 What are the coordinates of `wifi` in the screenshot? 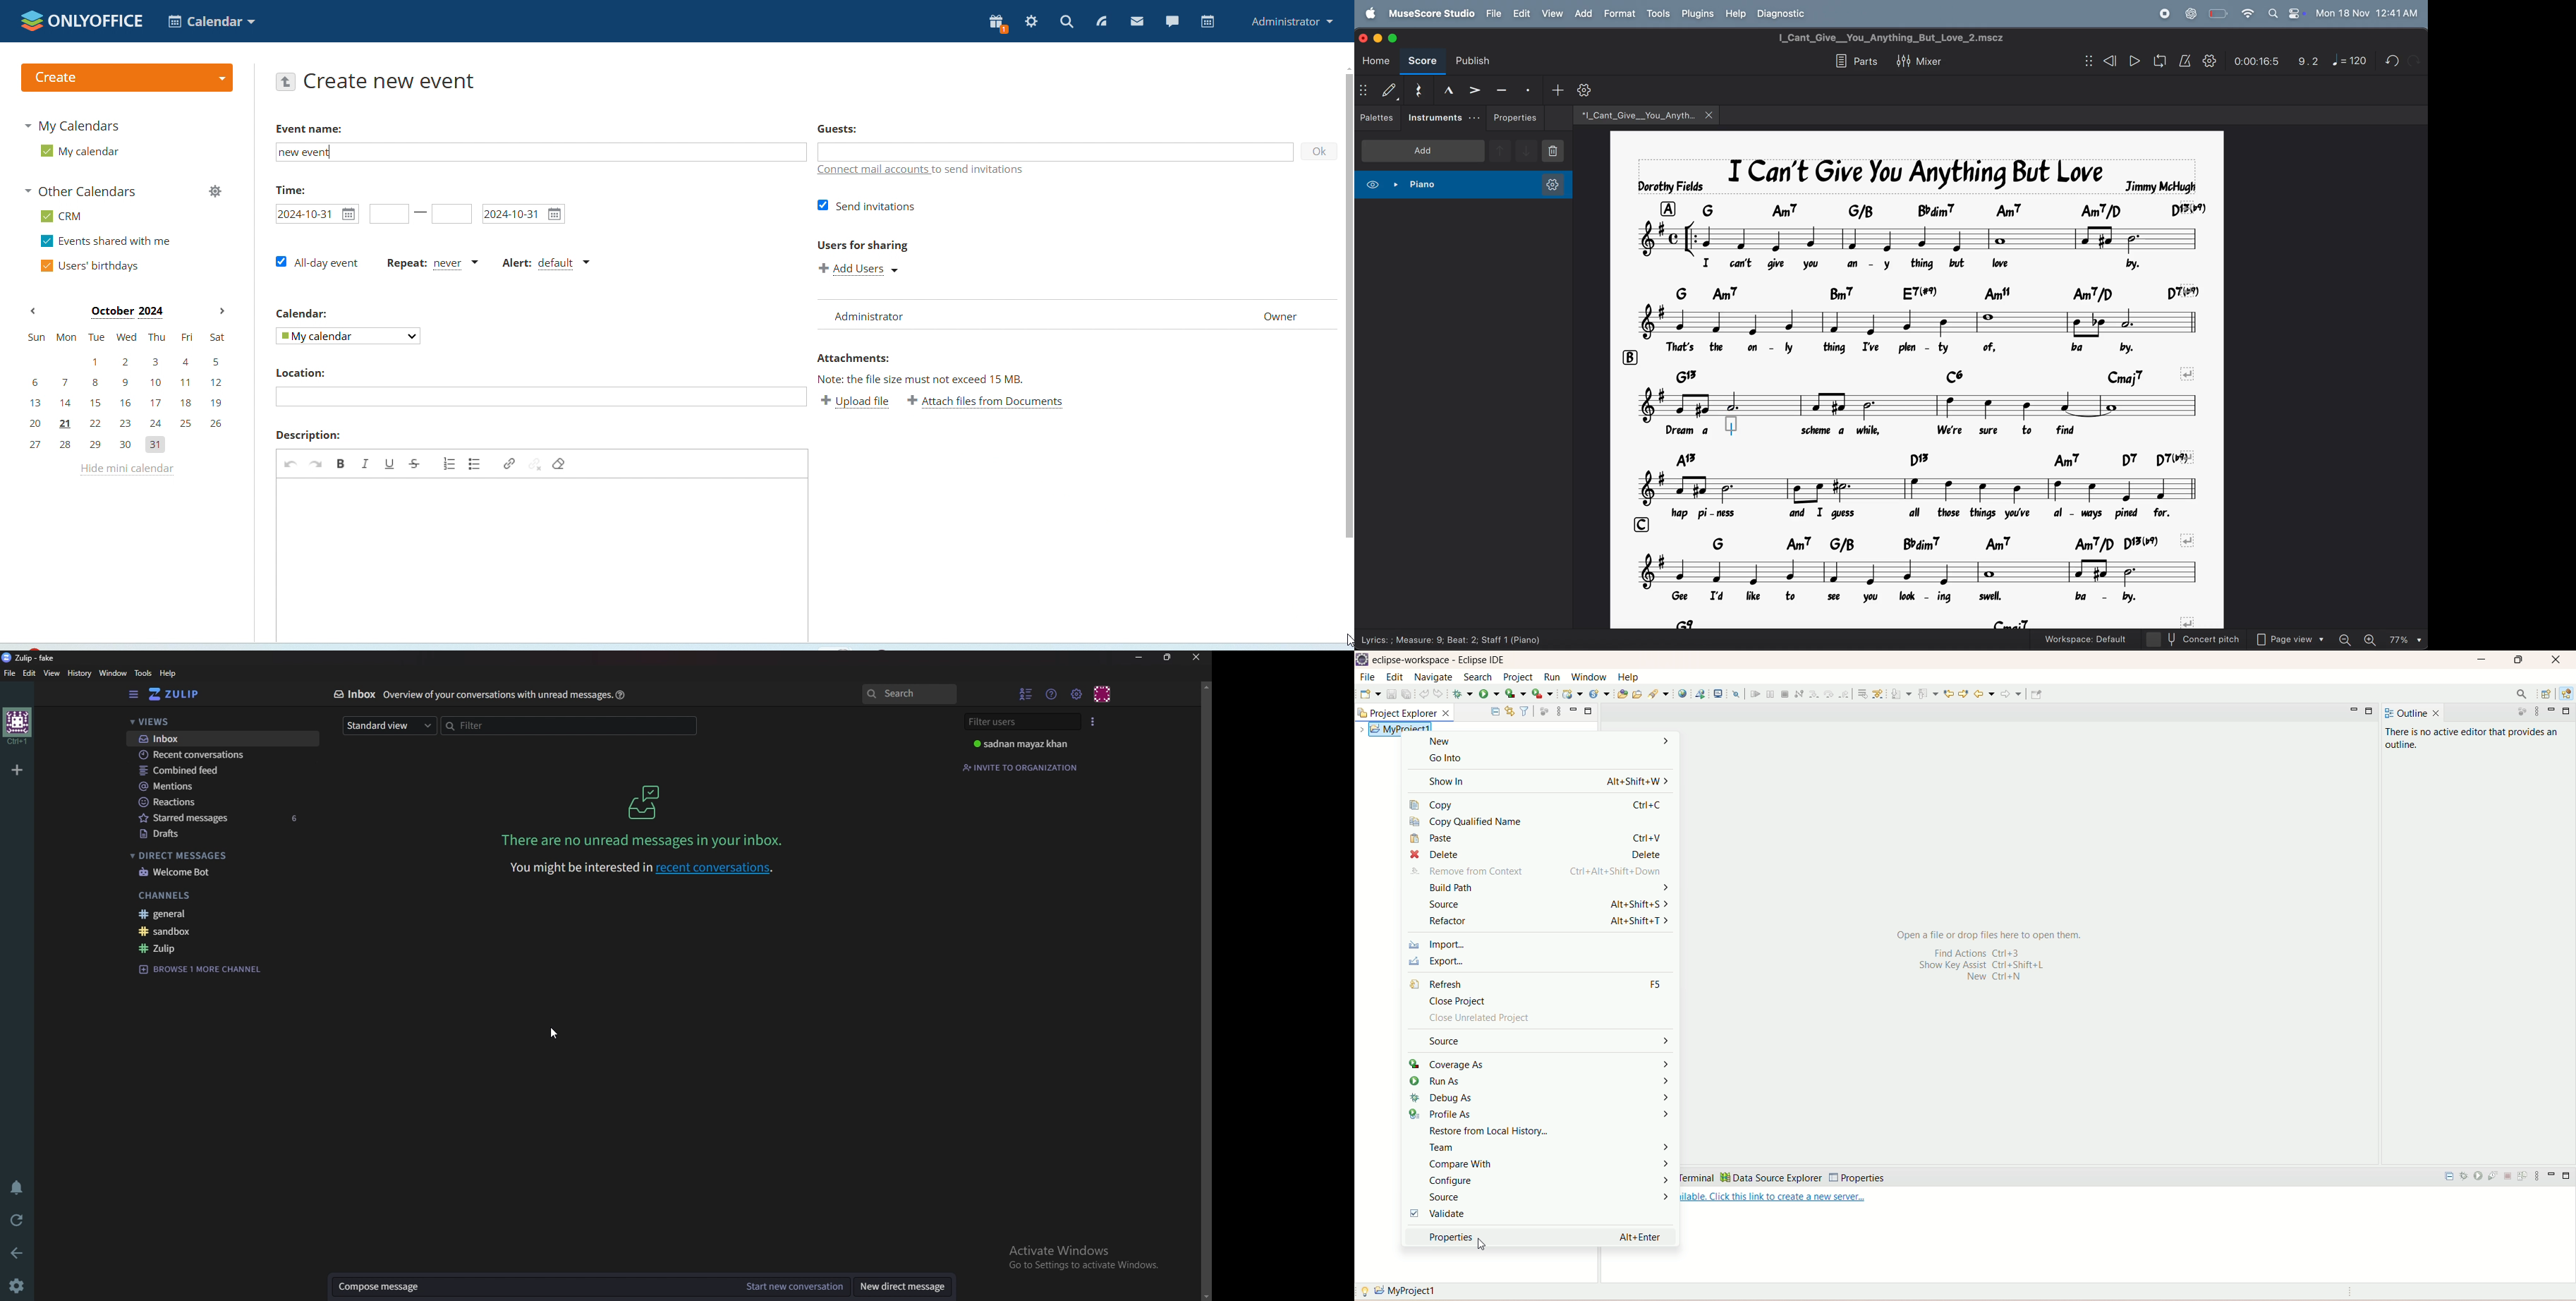 It's located at (2246, 13).